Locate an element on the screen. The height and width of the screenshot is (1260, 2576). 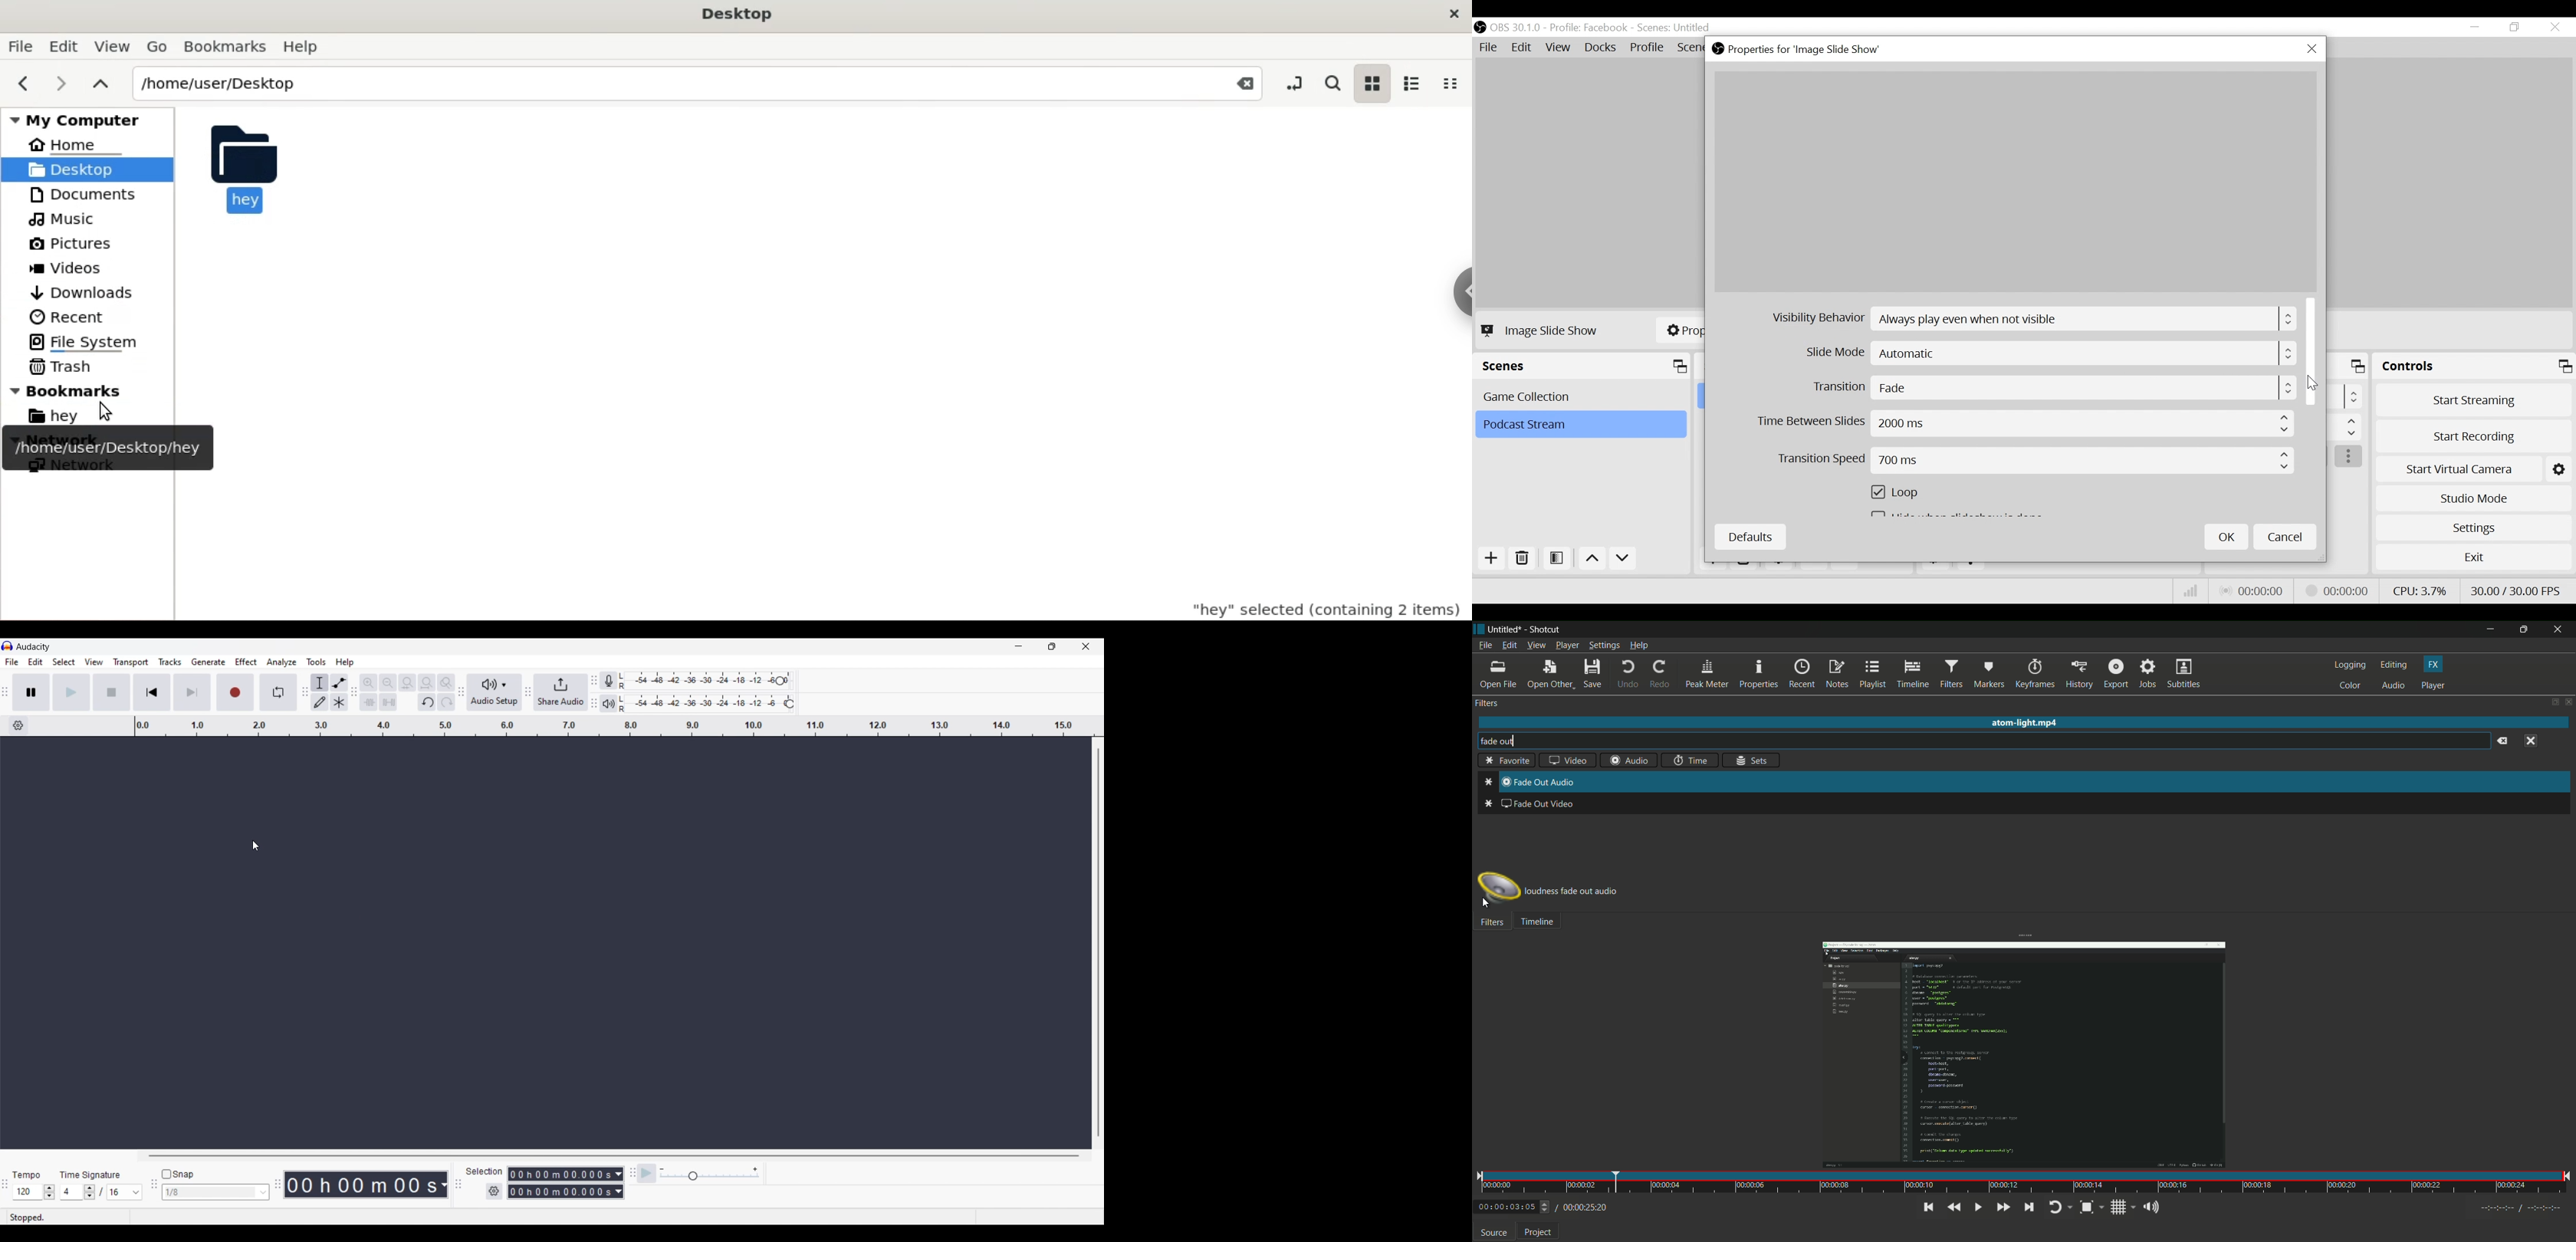
timeline is located at coordinates (1913, 674).